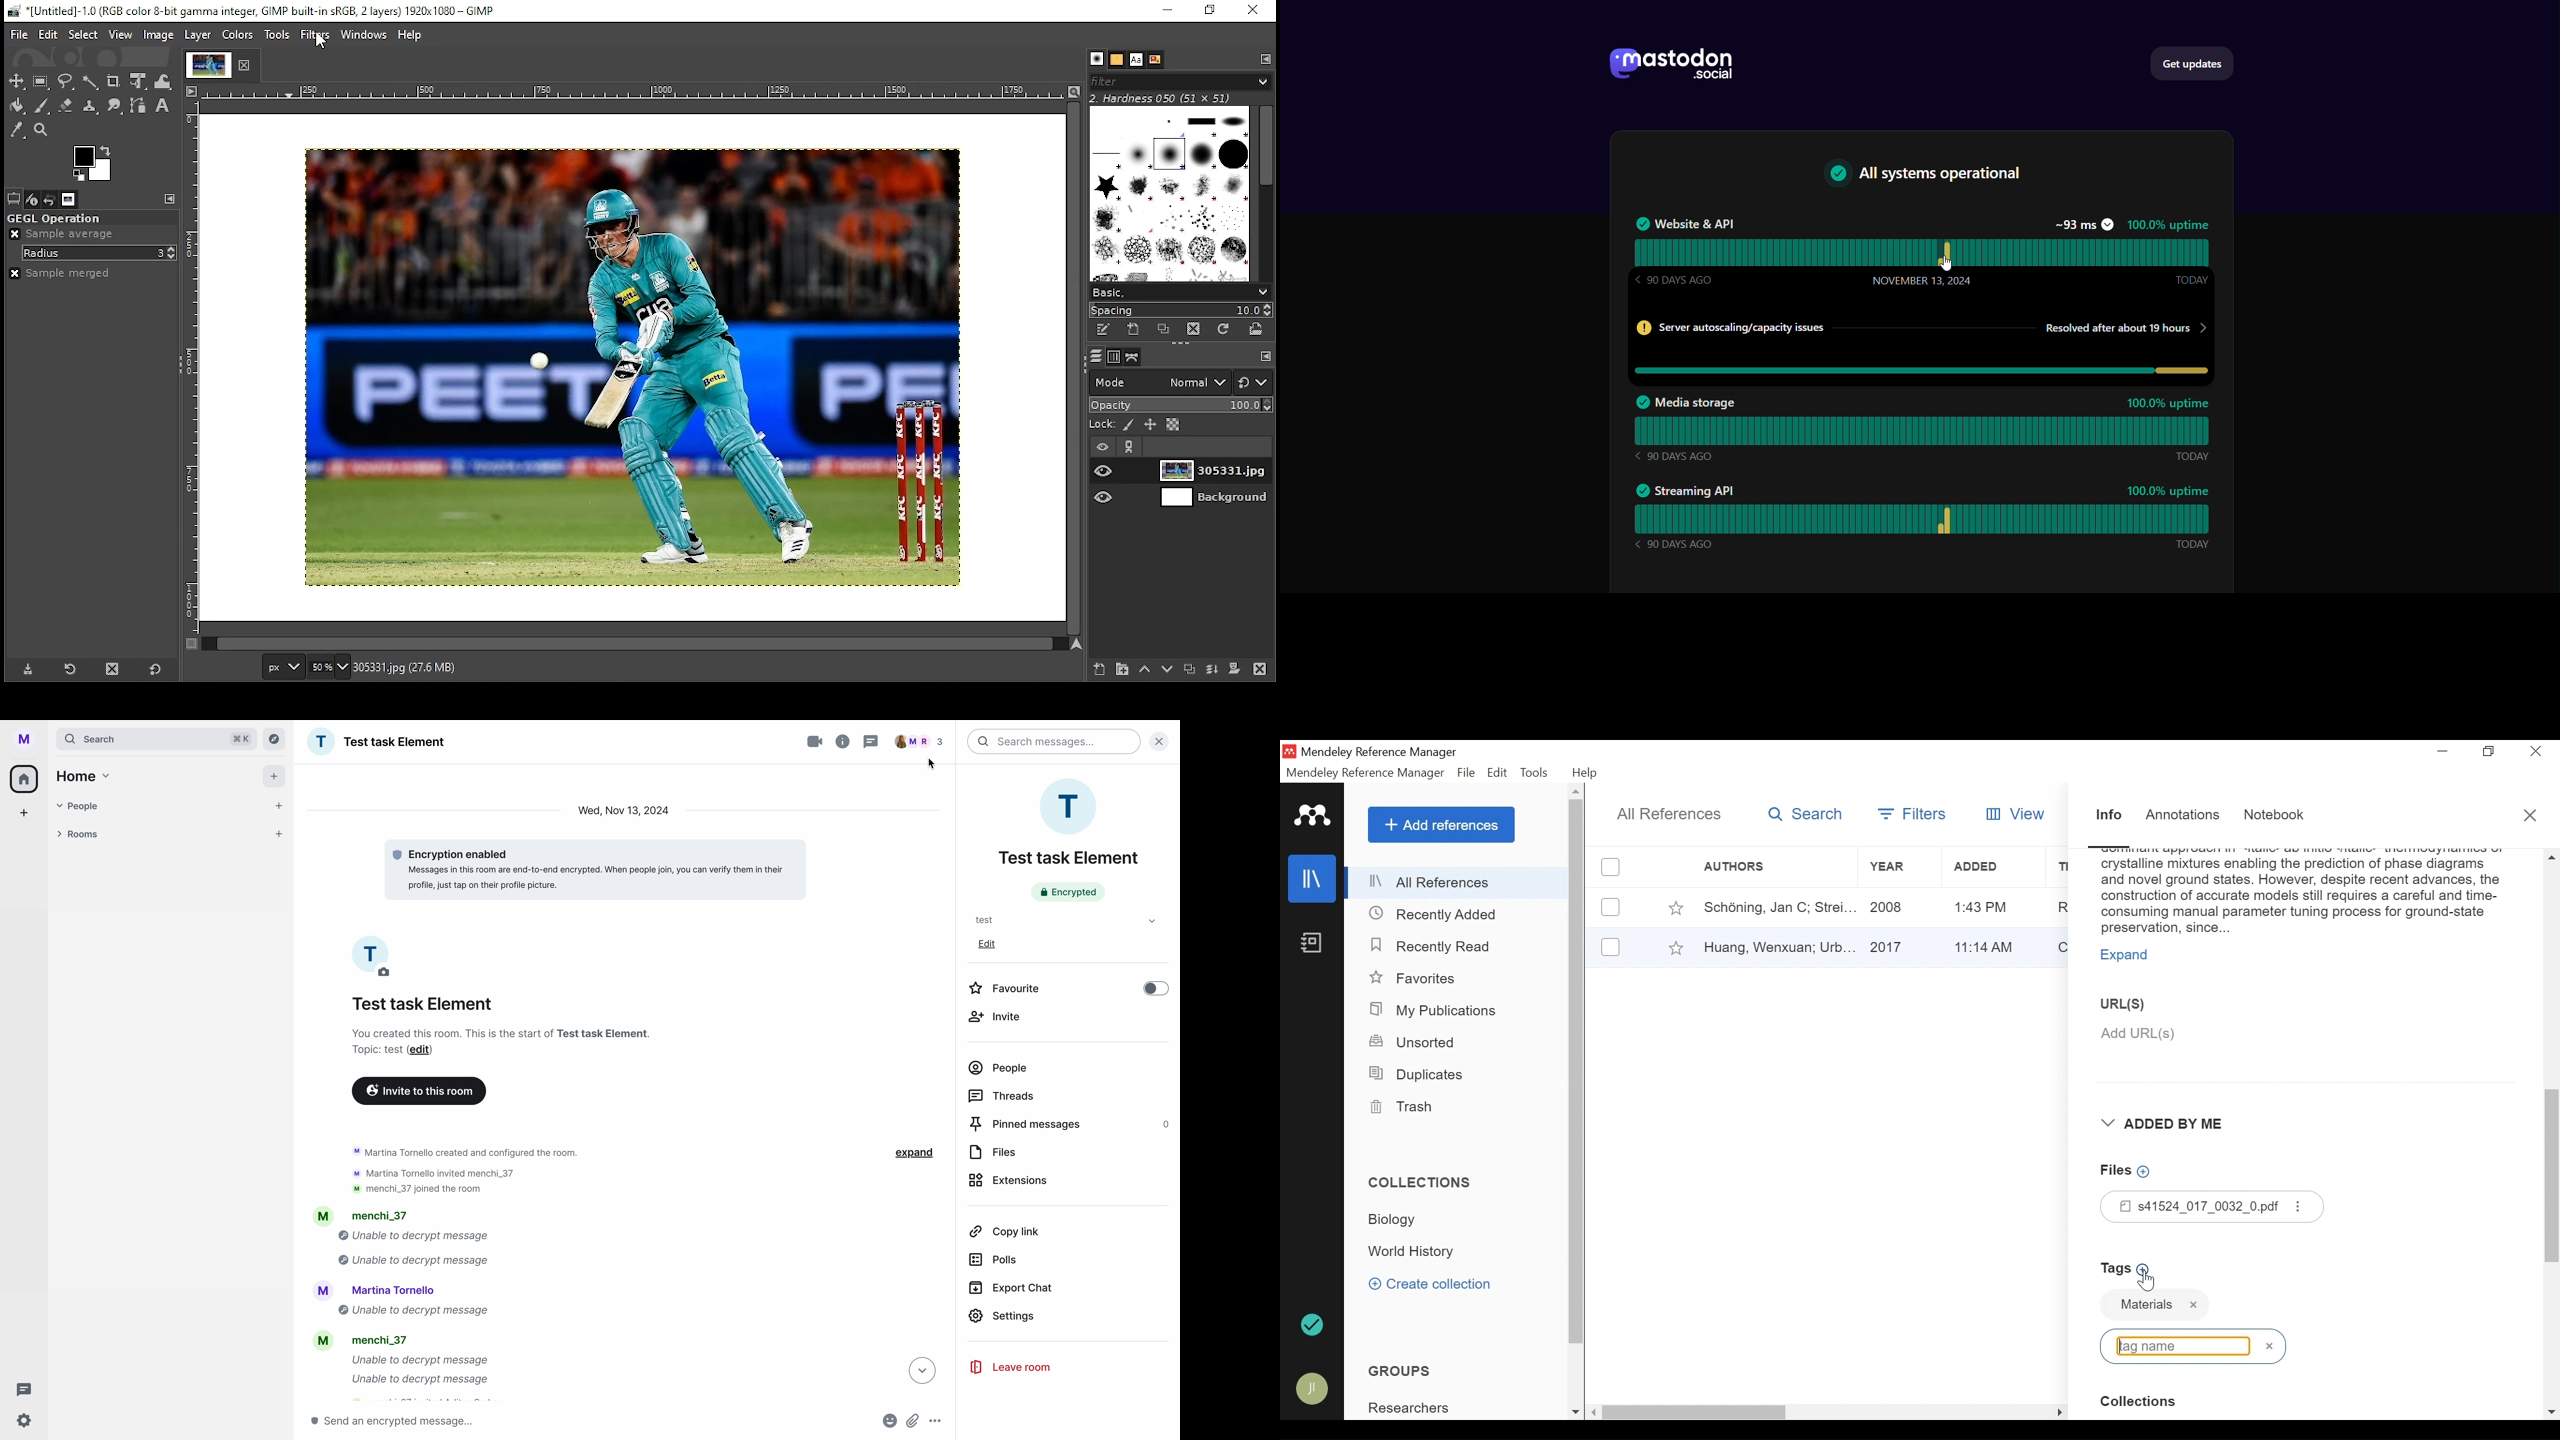 Image resolution: width=2576 pixels, height=1456 pixels. What do you see at coordinates (1097, 357) in the screenshot?
I see `layers` at bounding box center [1097, 357].